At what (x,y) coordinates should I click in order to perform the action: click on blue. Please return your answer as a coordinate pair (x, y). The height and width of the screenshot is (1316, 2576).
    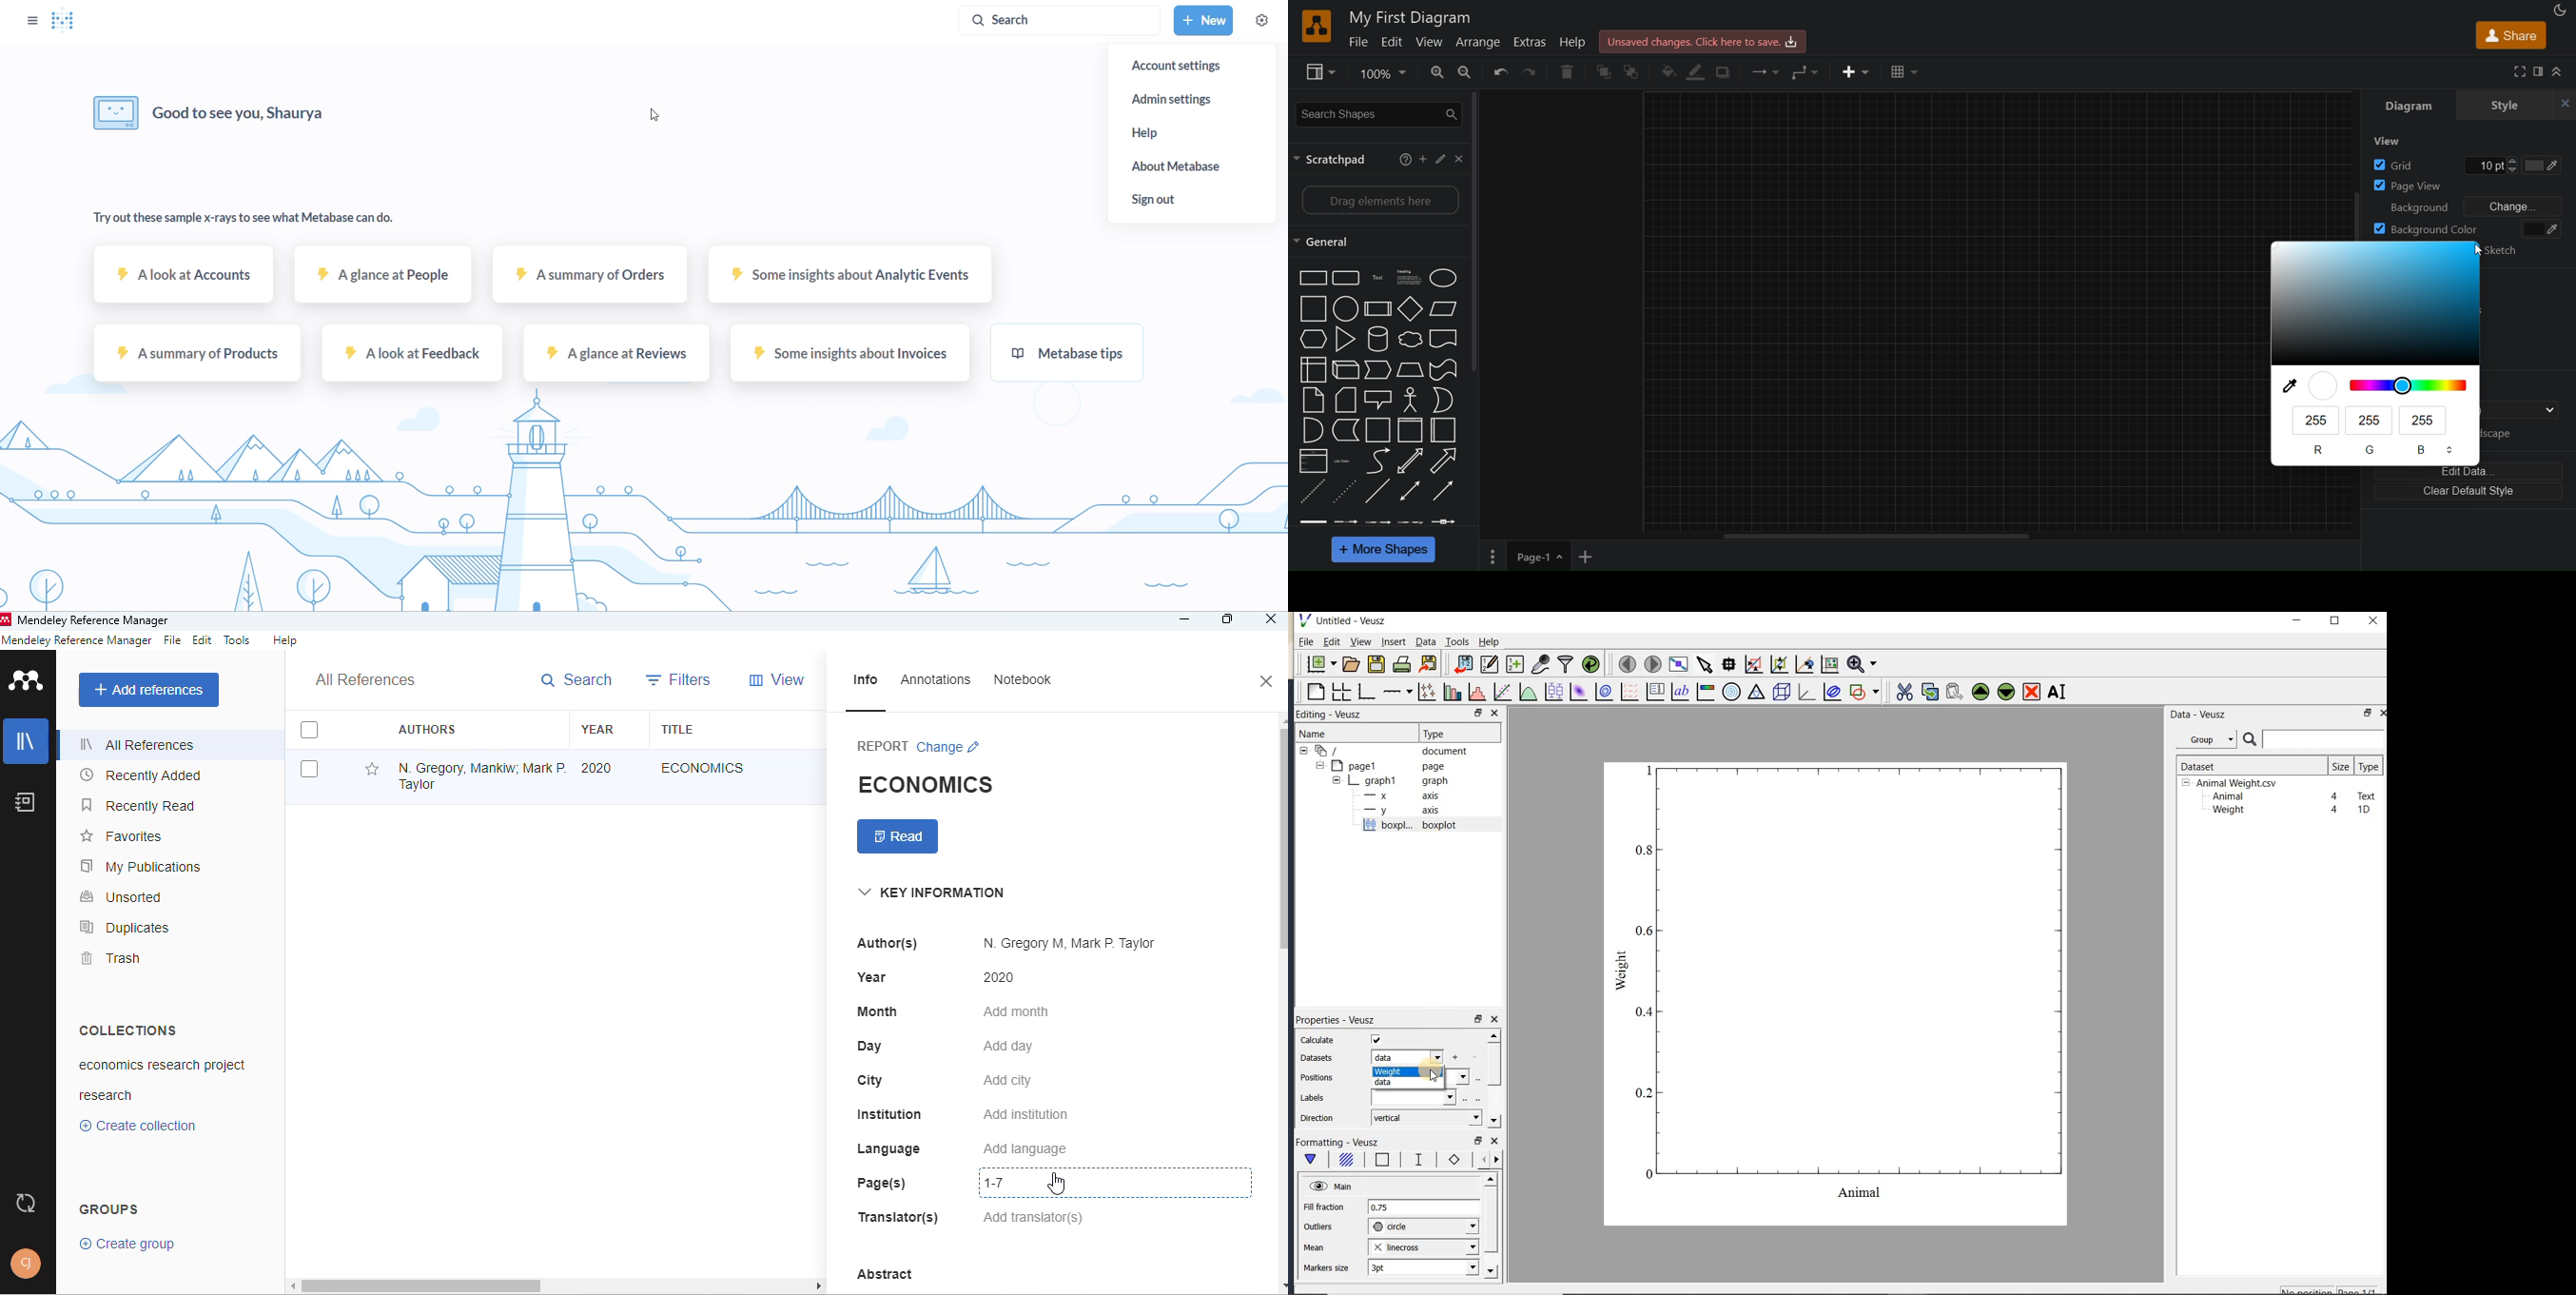
    Looking at the image, I should click on (2375, 354).